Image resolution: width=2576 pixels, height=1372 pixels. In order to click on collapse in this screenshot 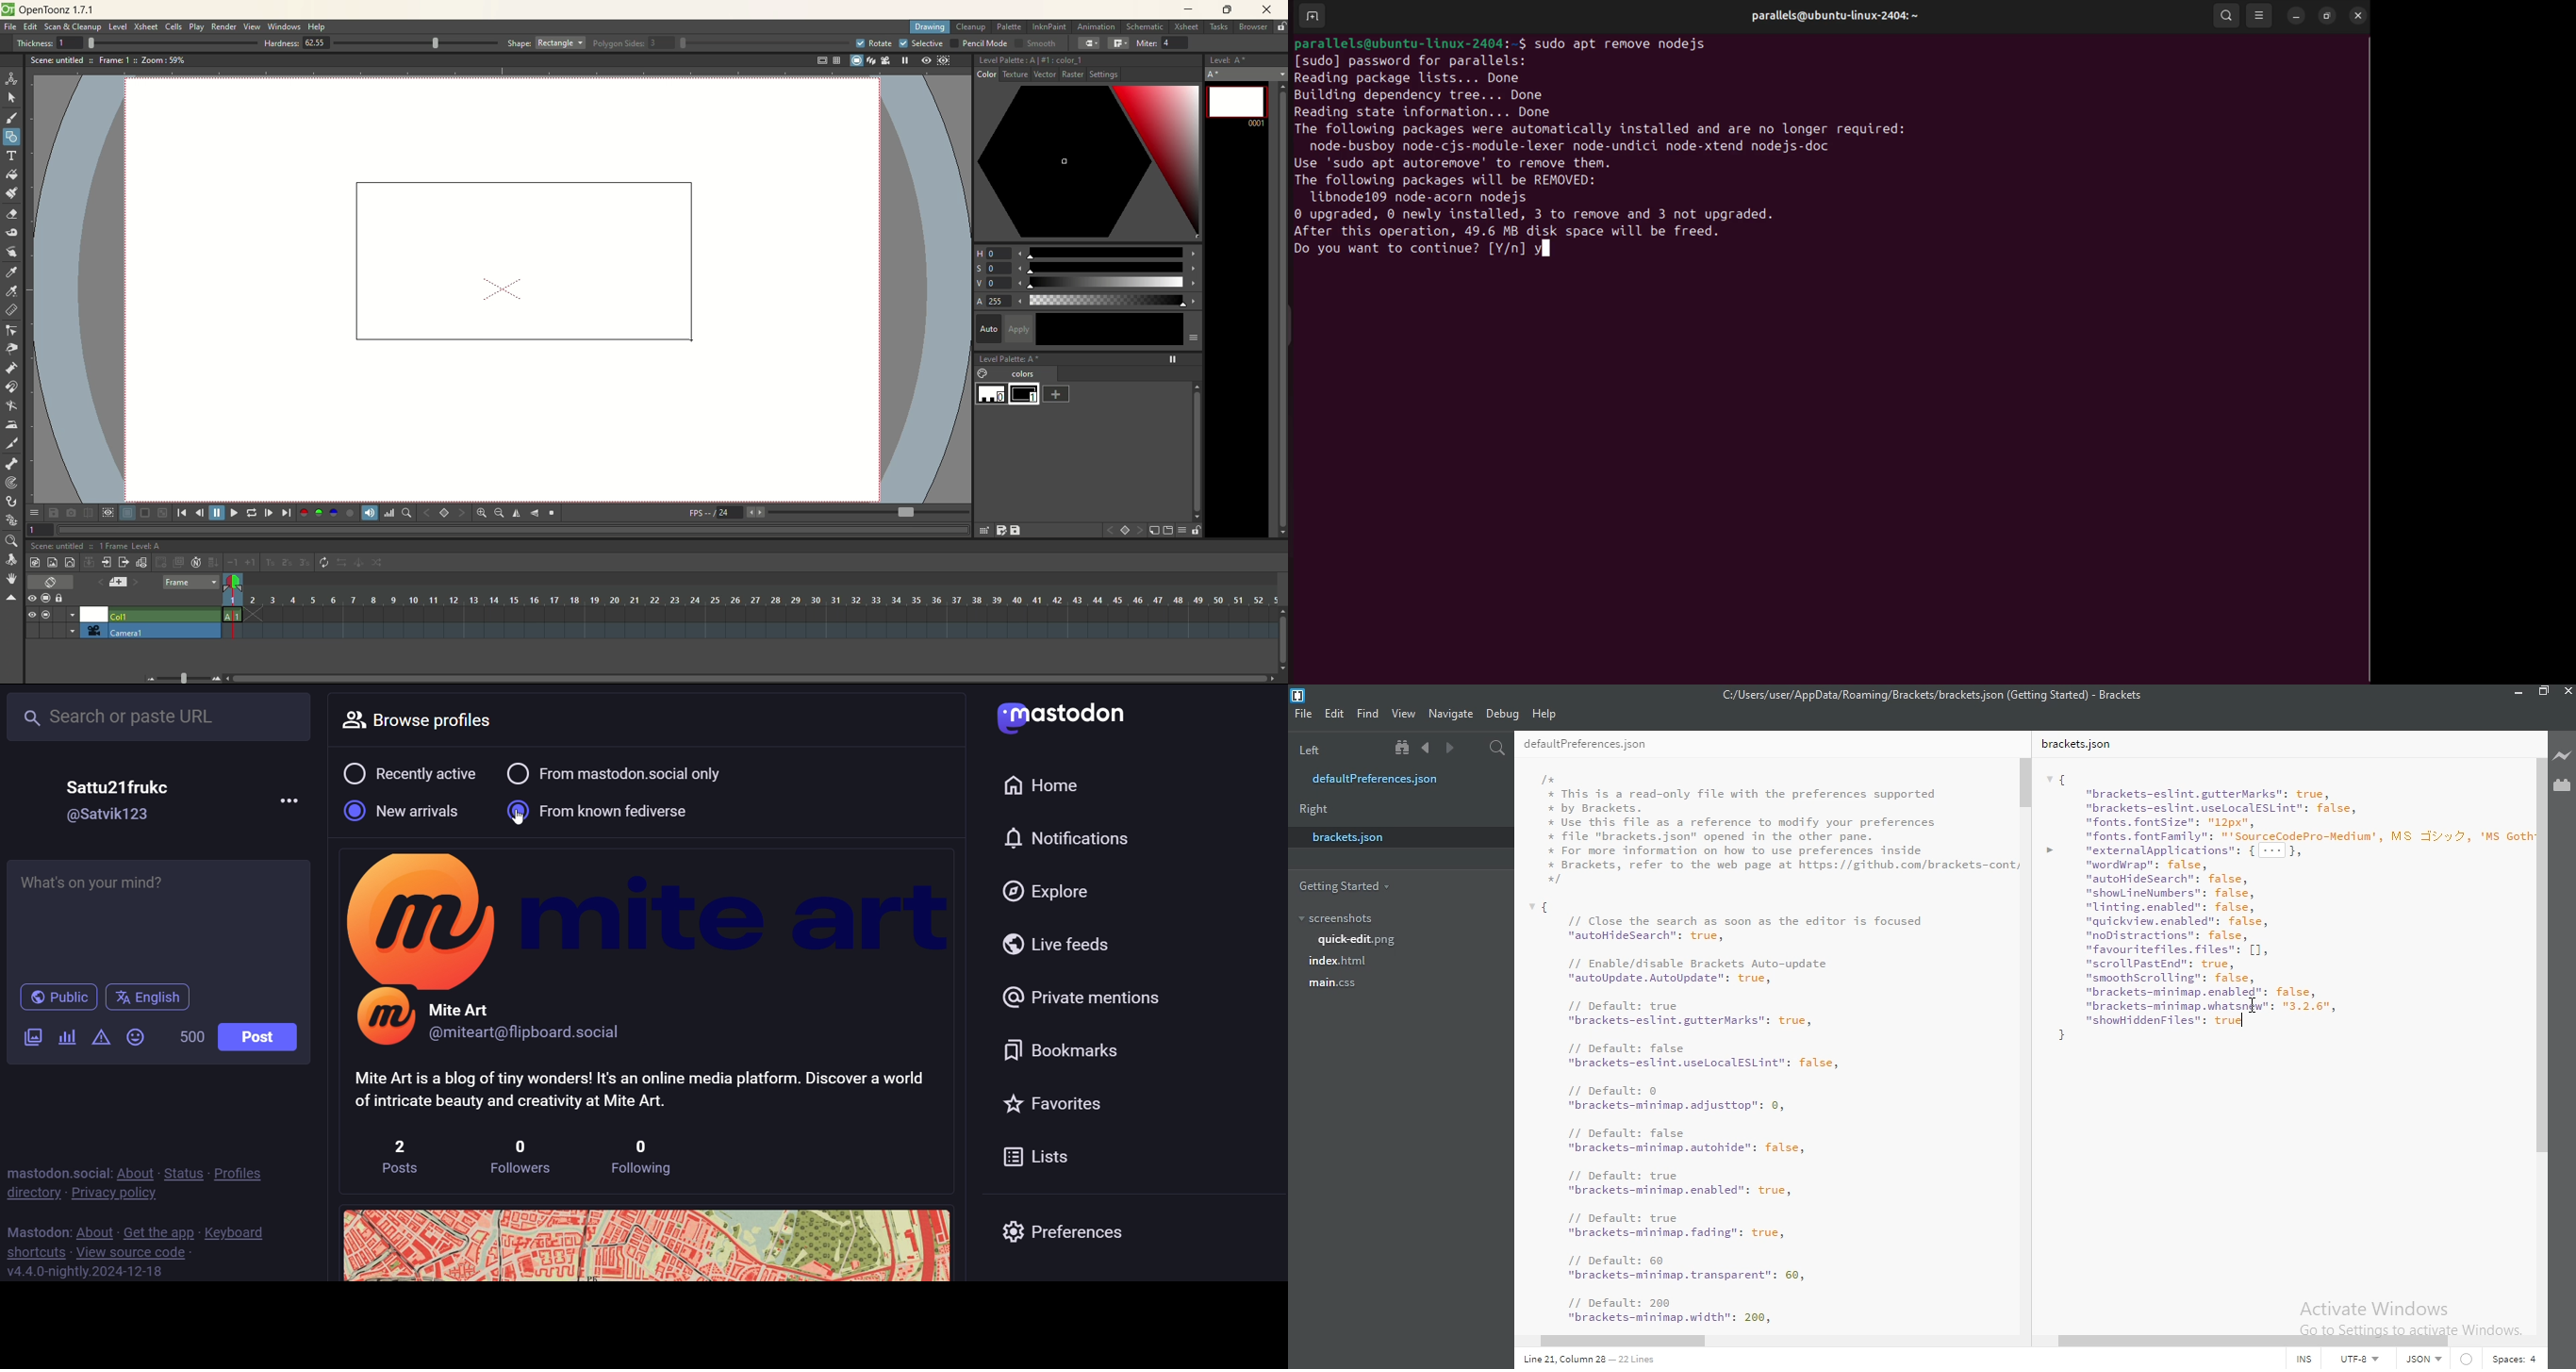, I will do `click(89, 562)`.